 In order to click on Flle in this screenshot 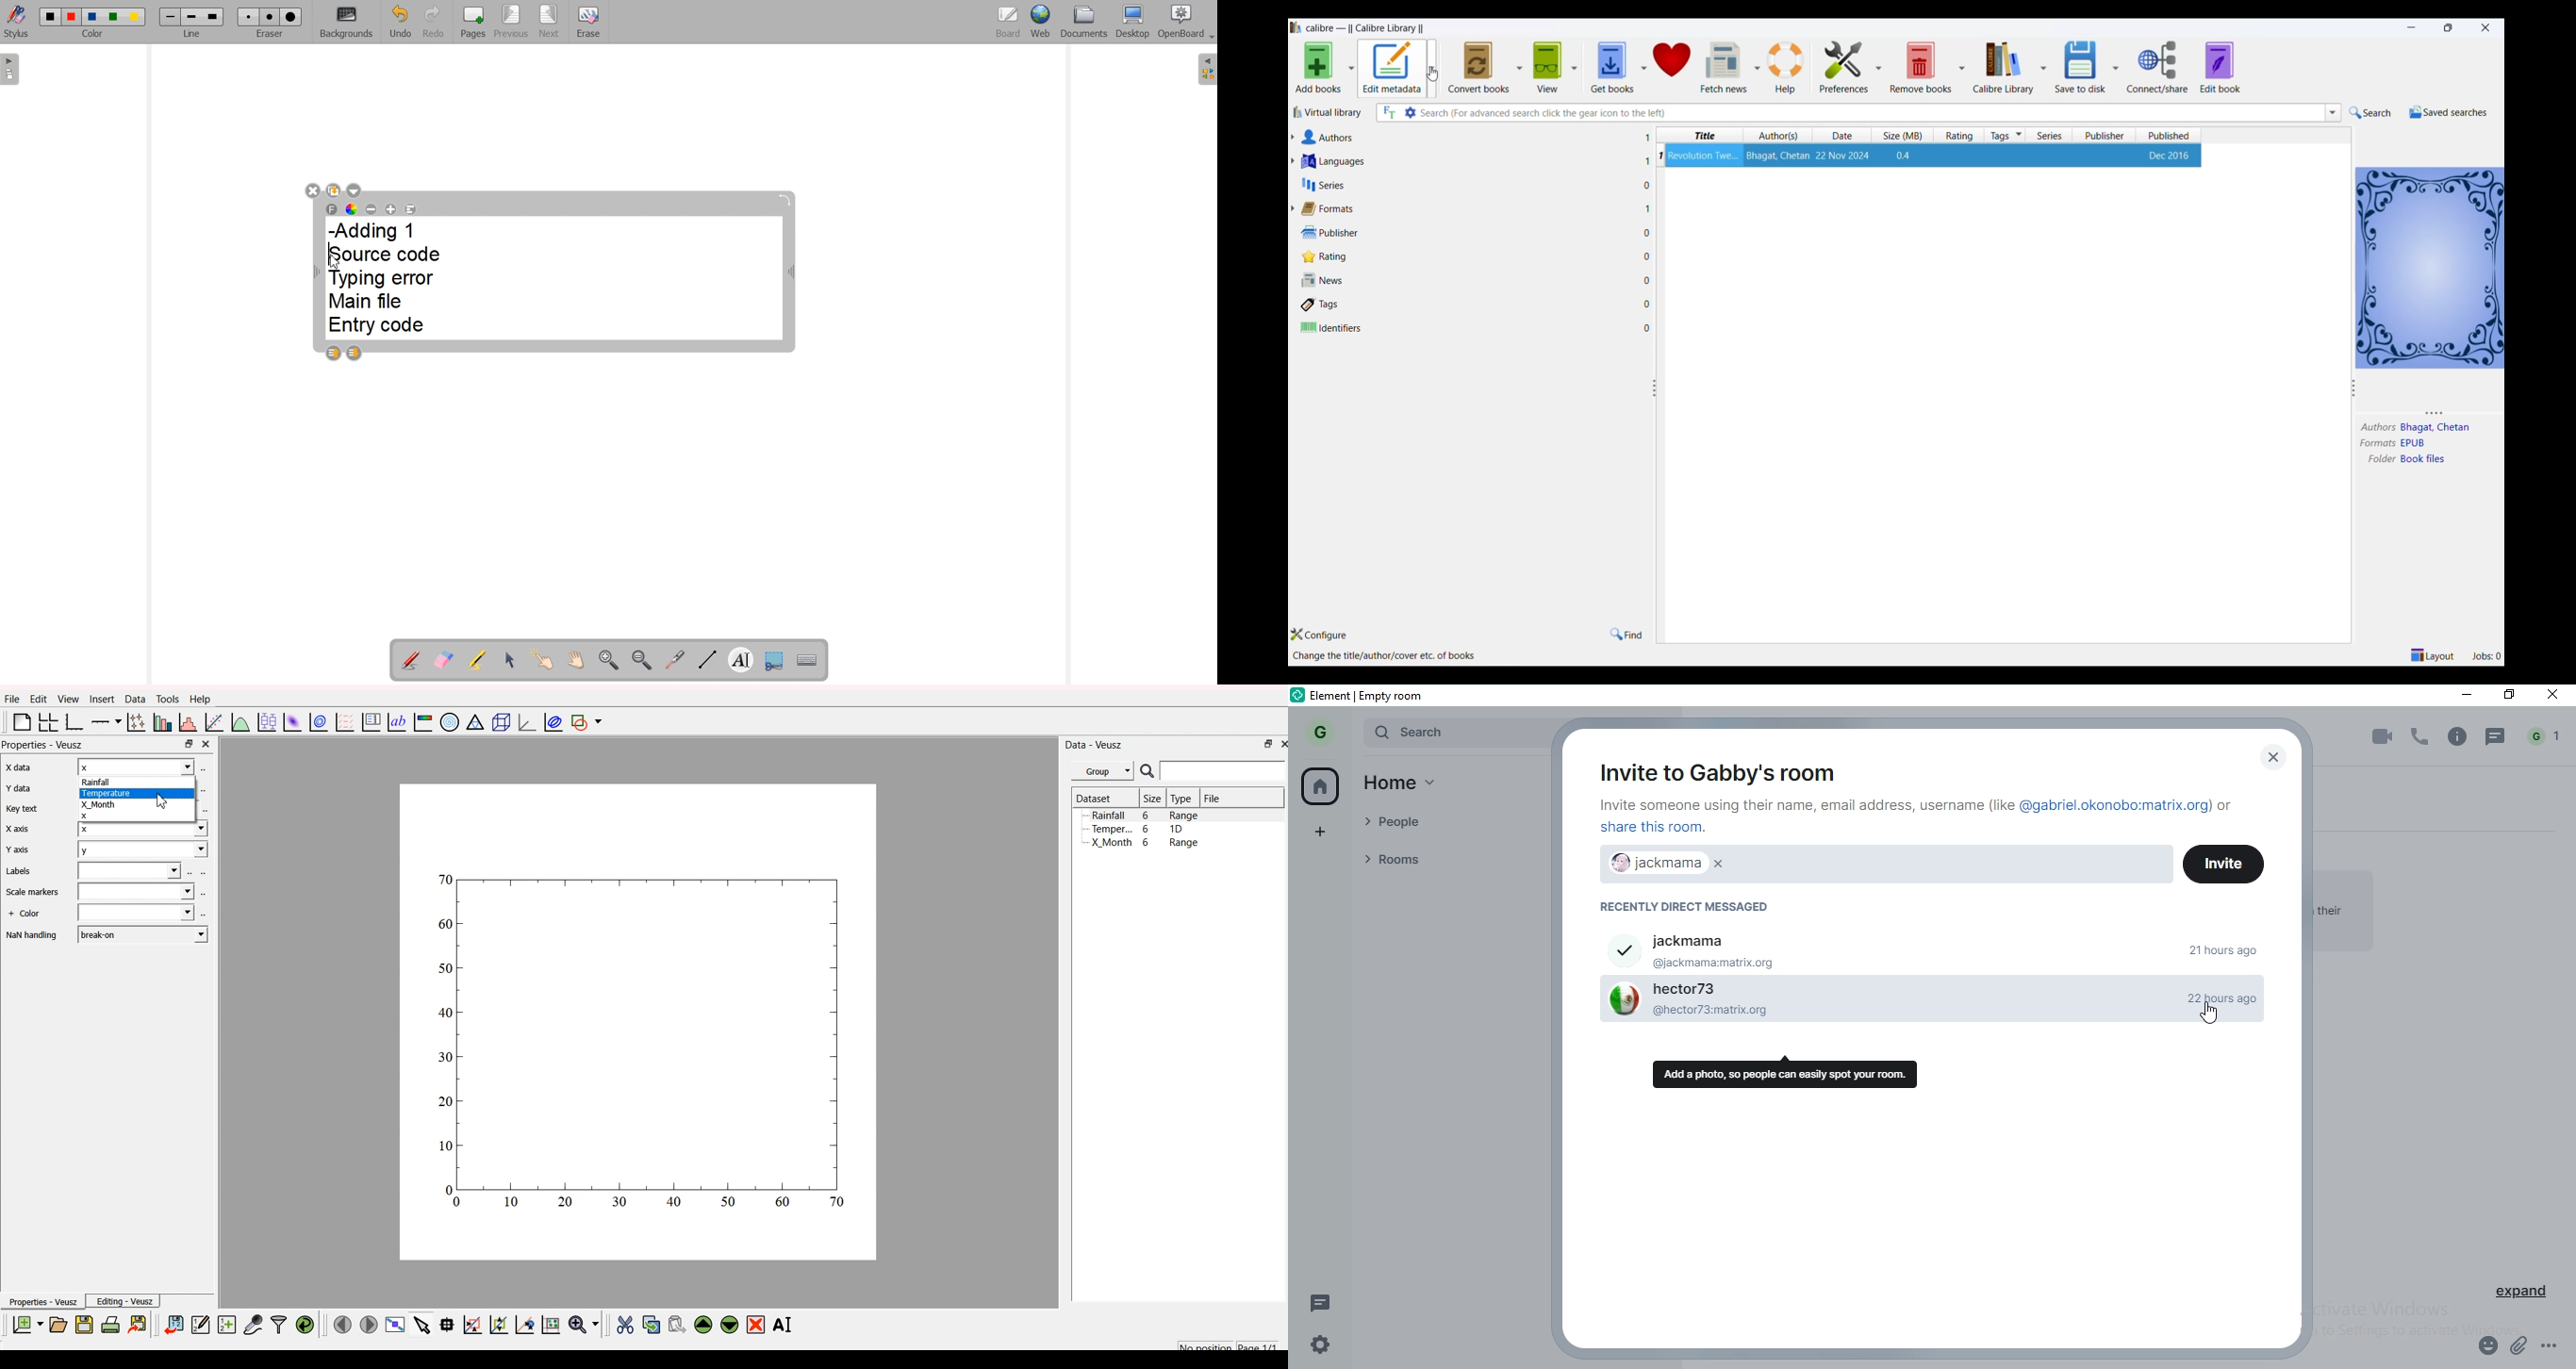, I will do `click(12, 701)`.